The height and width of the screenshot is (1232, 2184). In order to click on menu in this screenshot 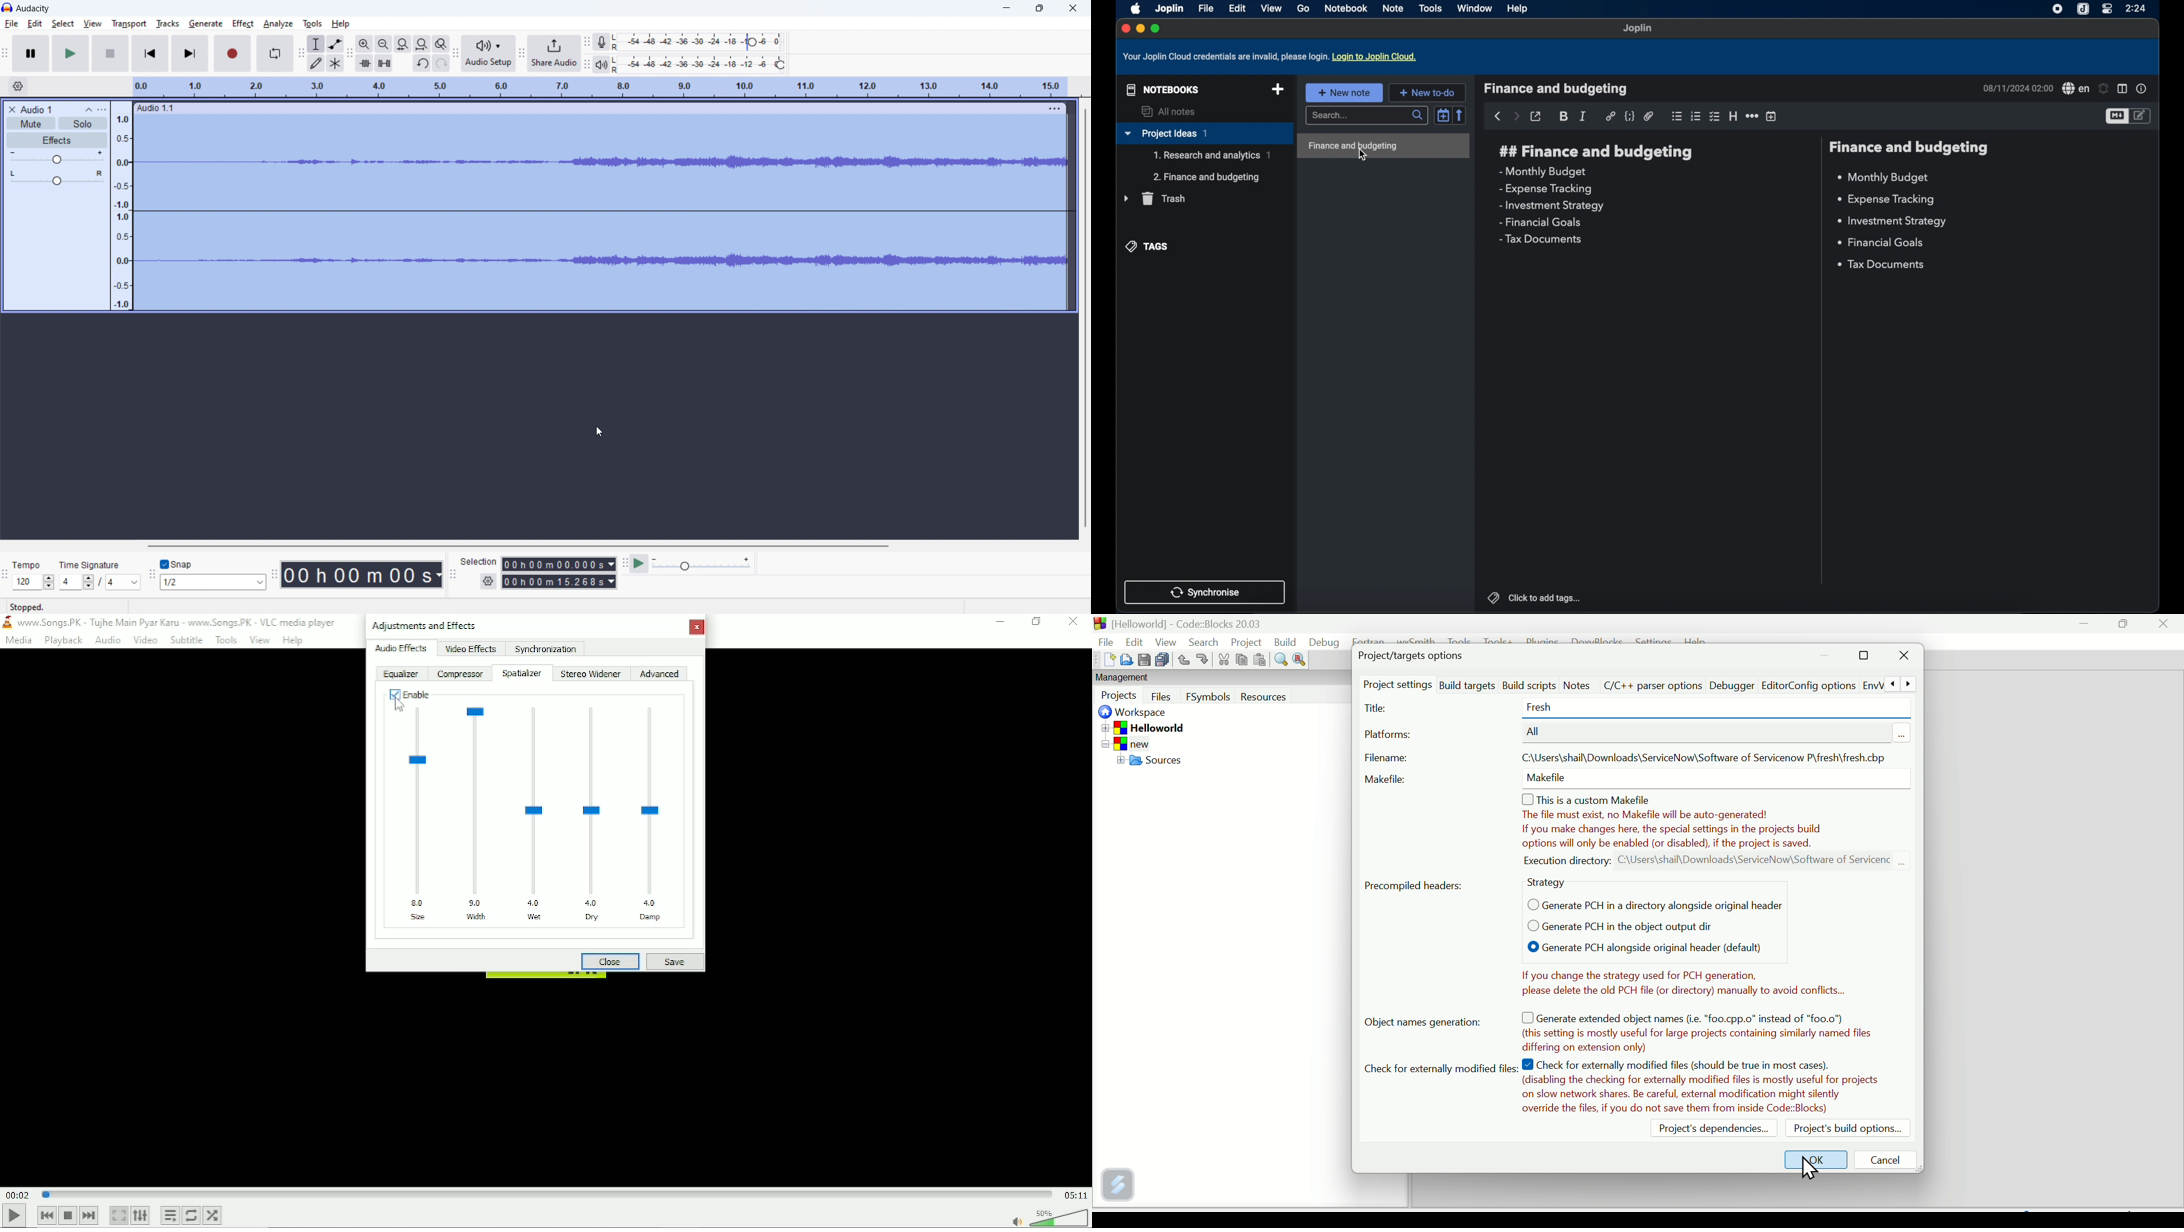, I will do `click(1053, 109)`.